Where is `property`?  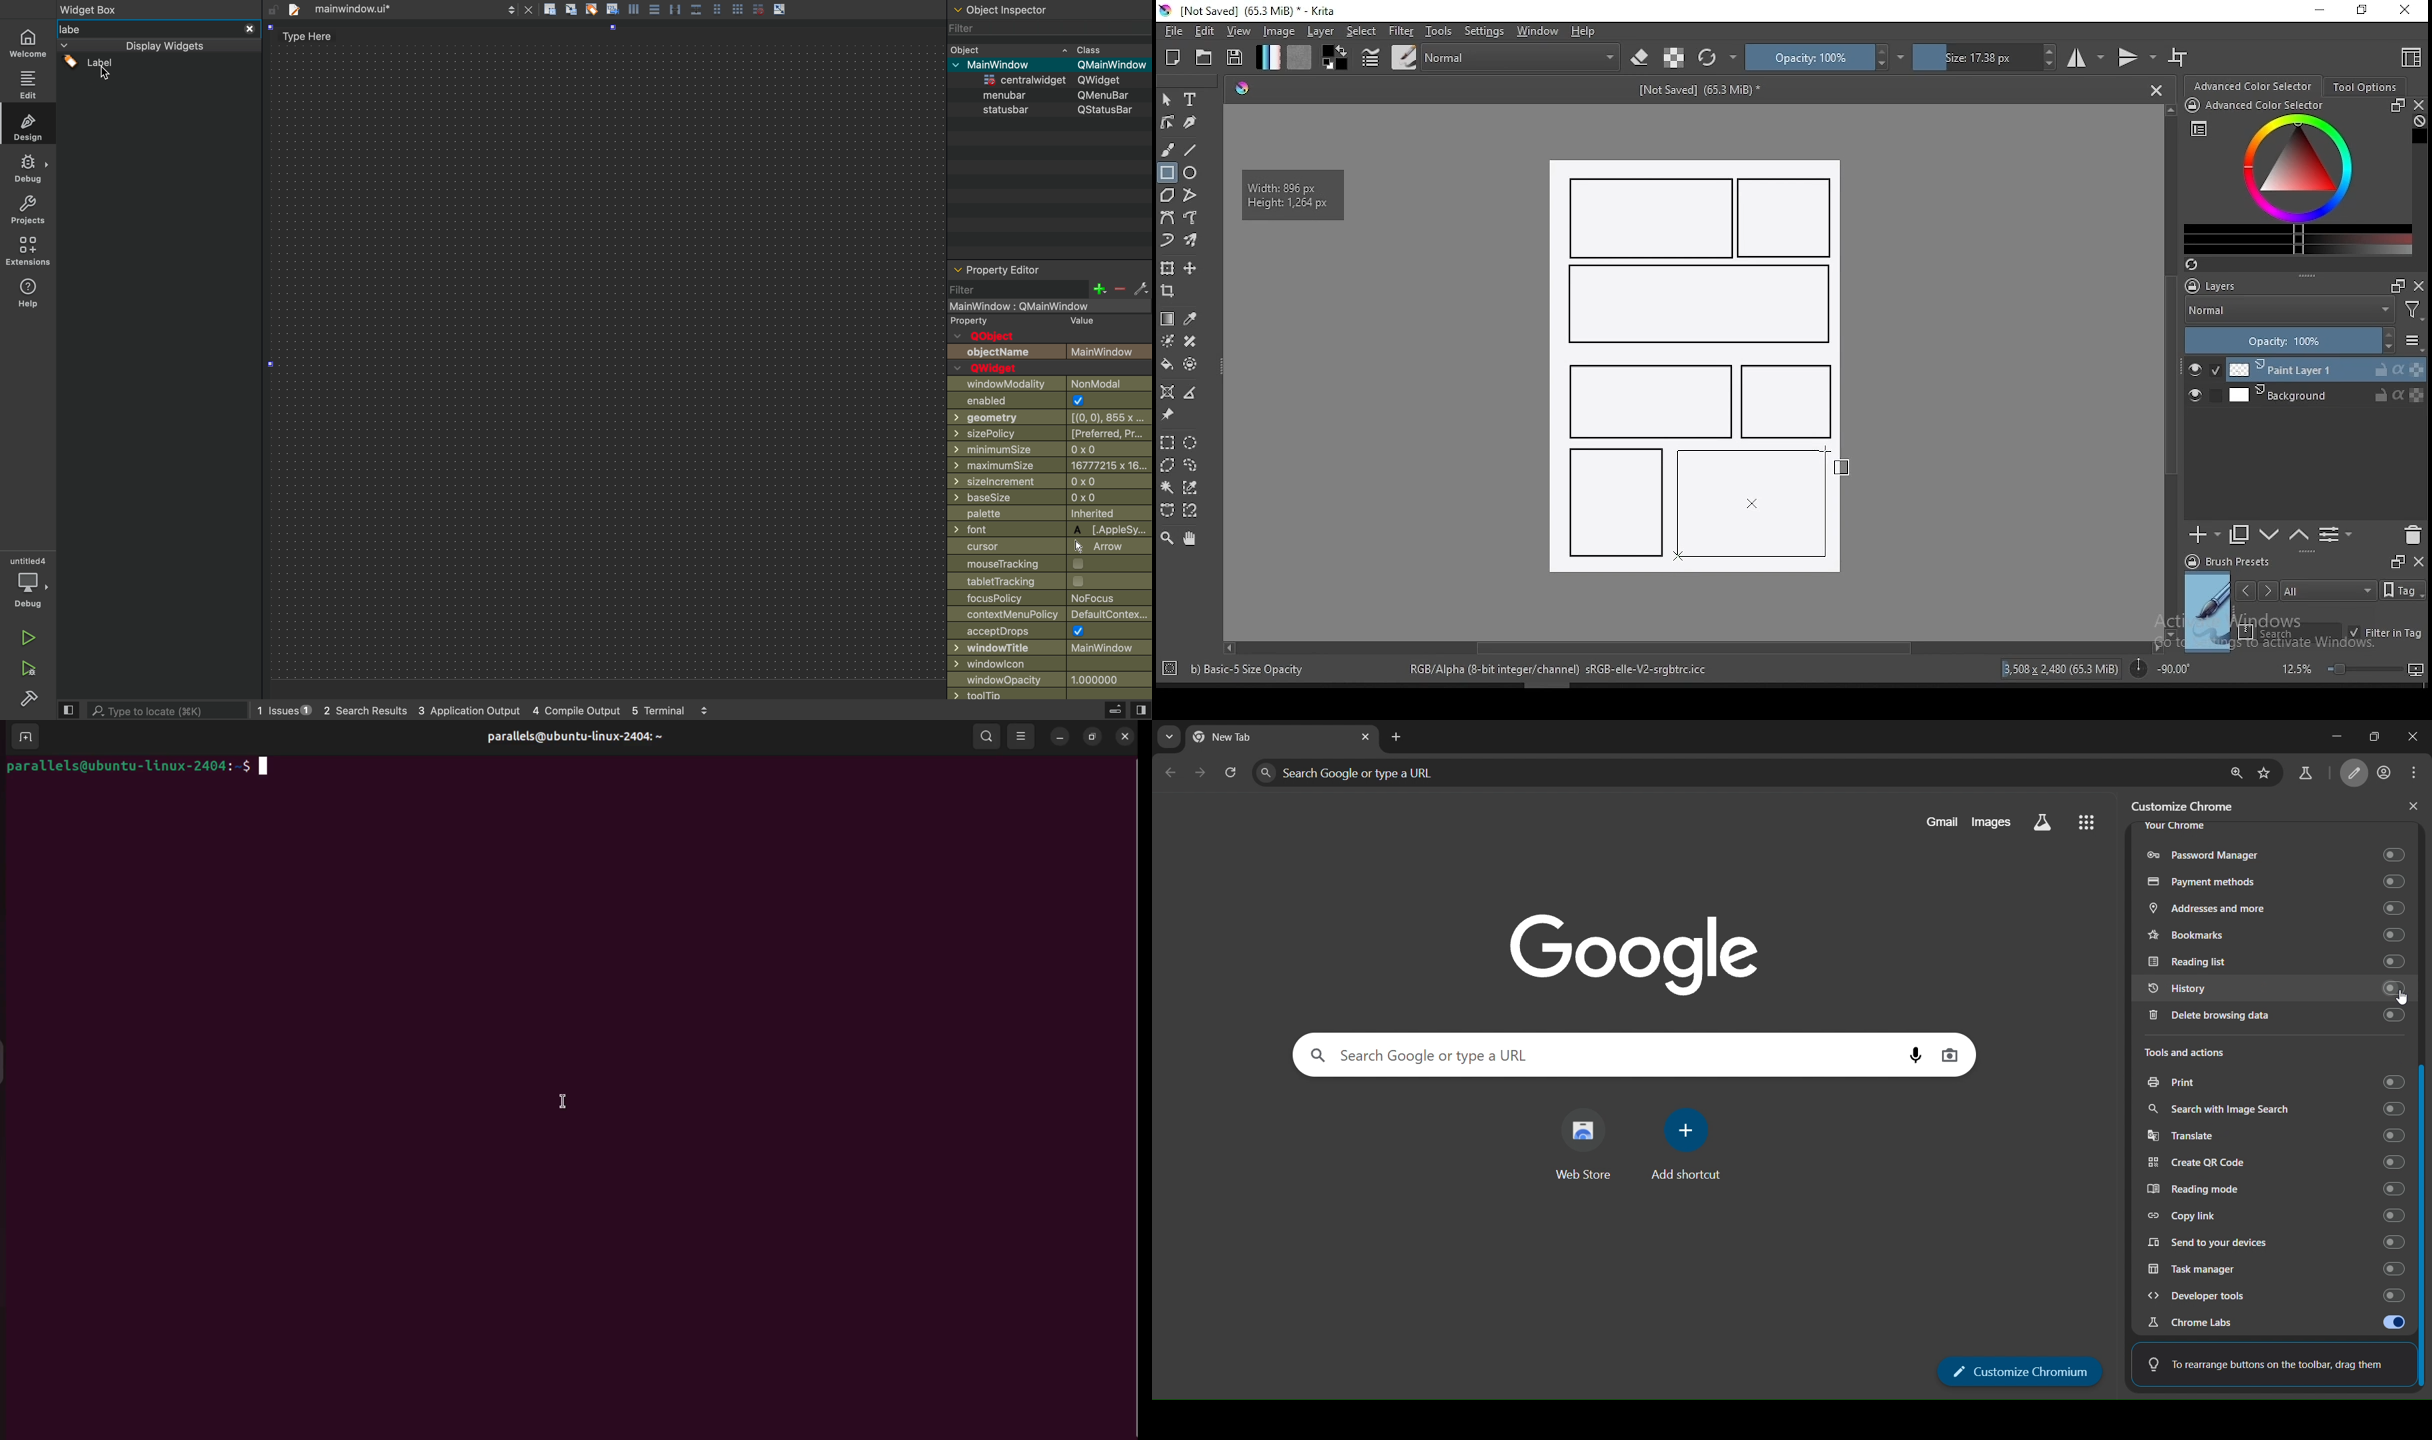 property is located at coordinates (970, 321).